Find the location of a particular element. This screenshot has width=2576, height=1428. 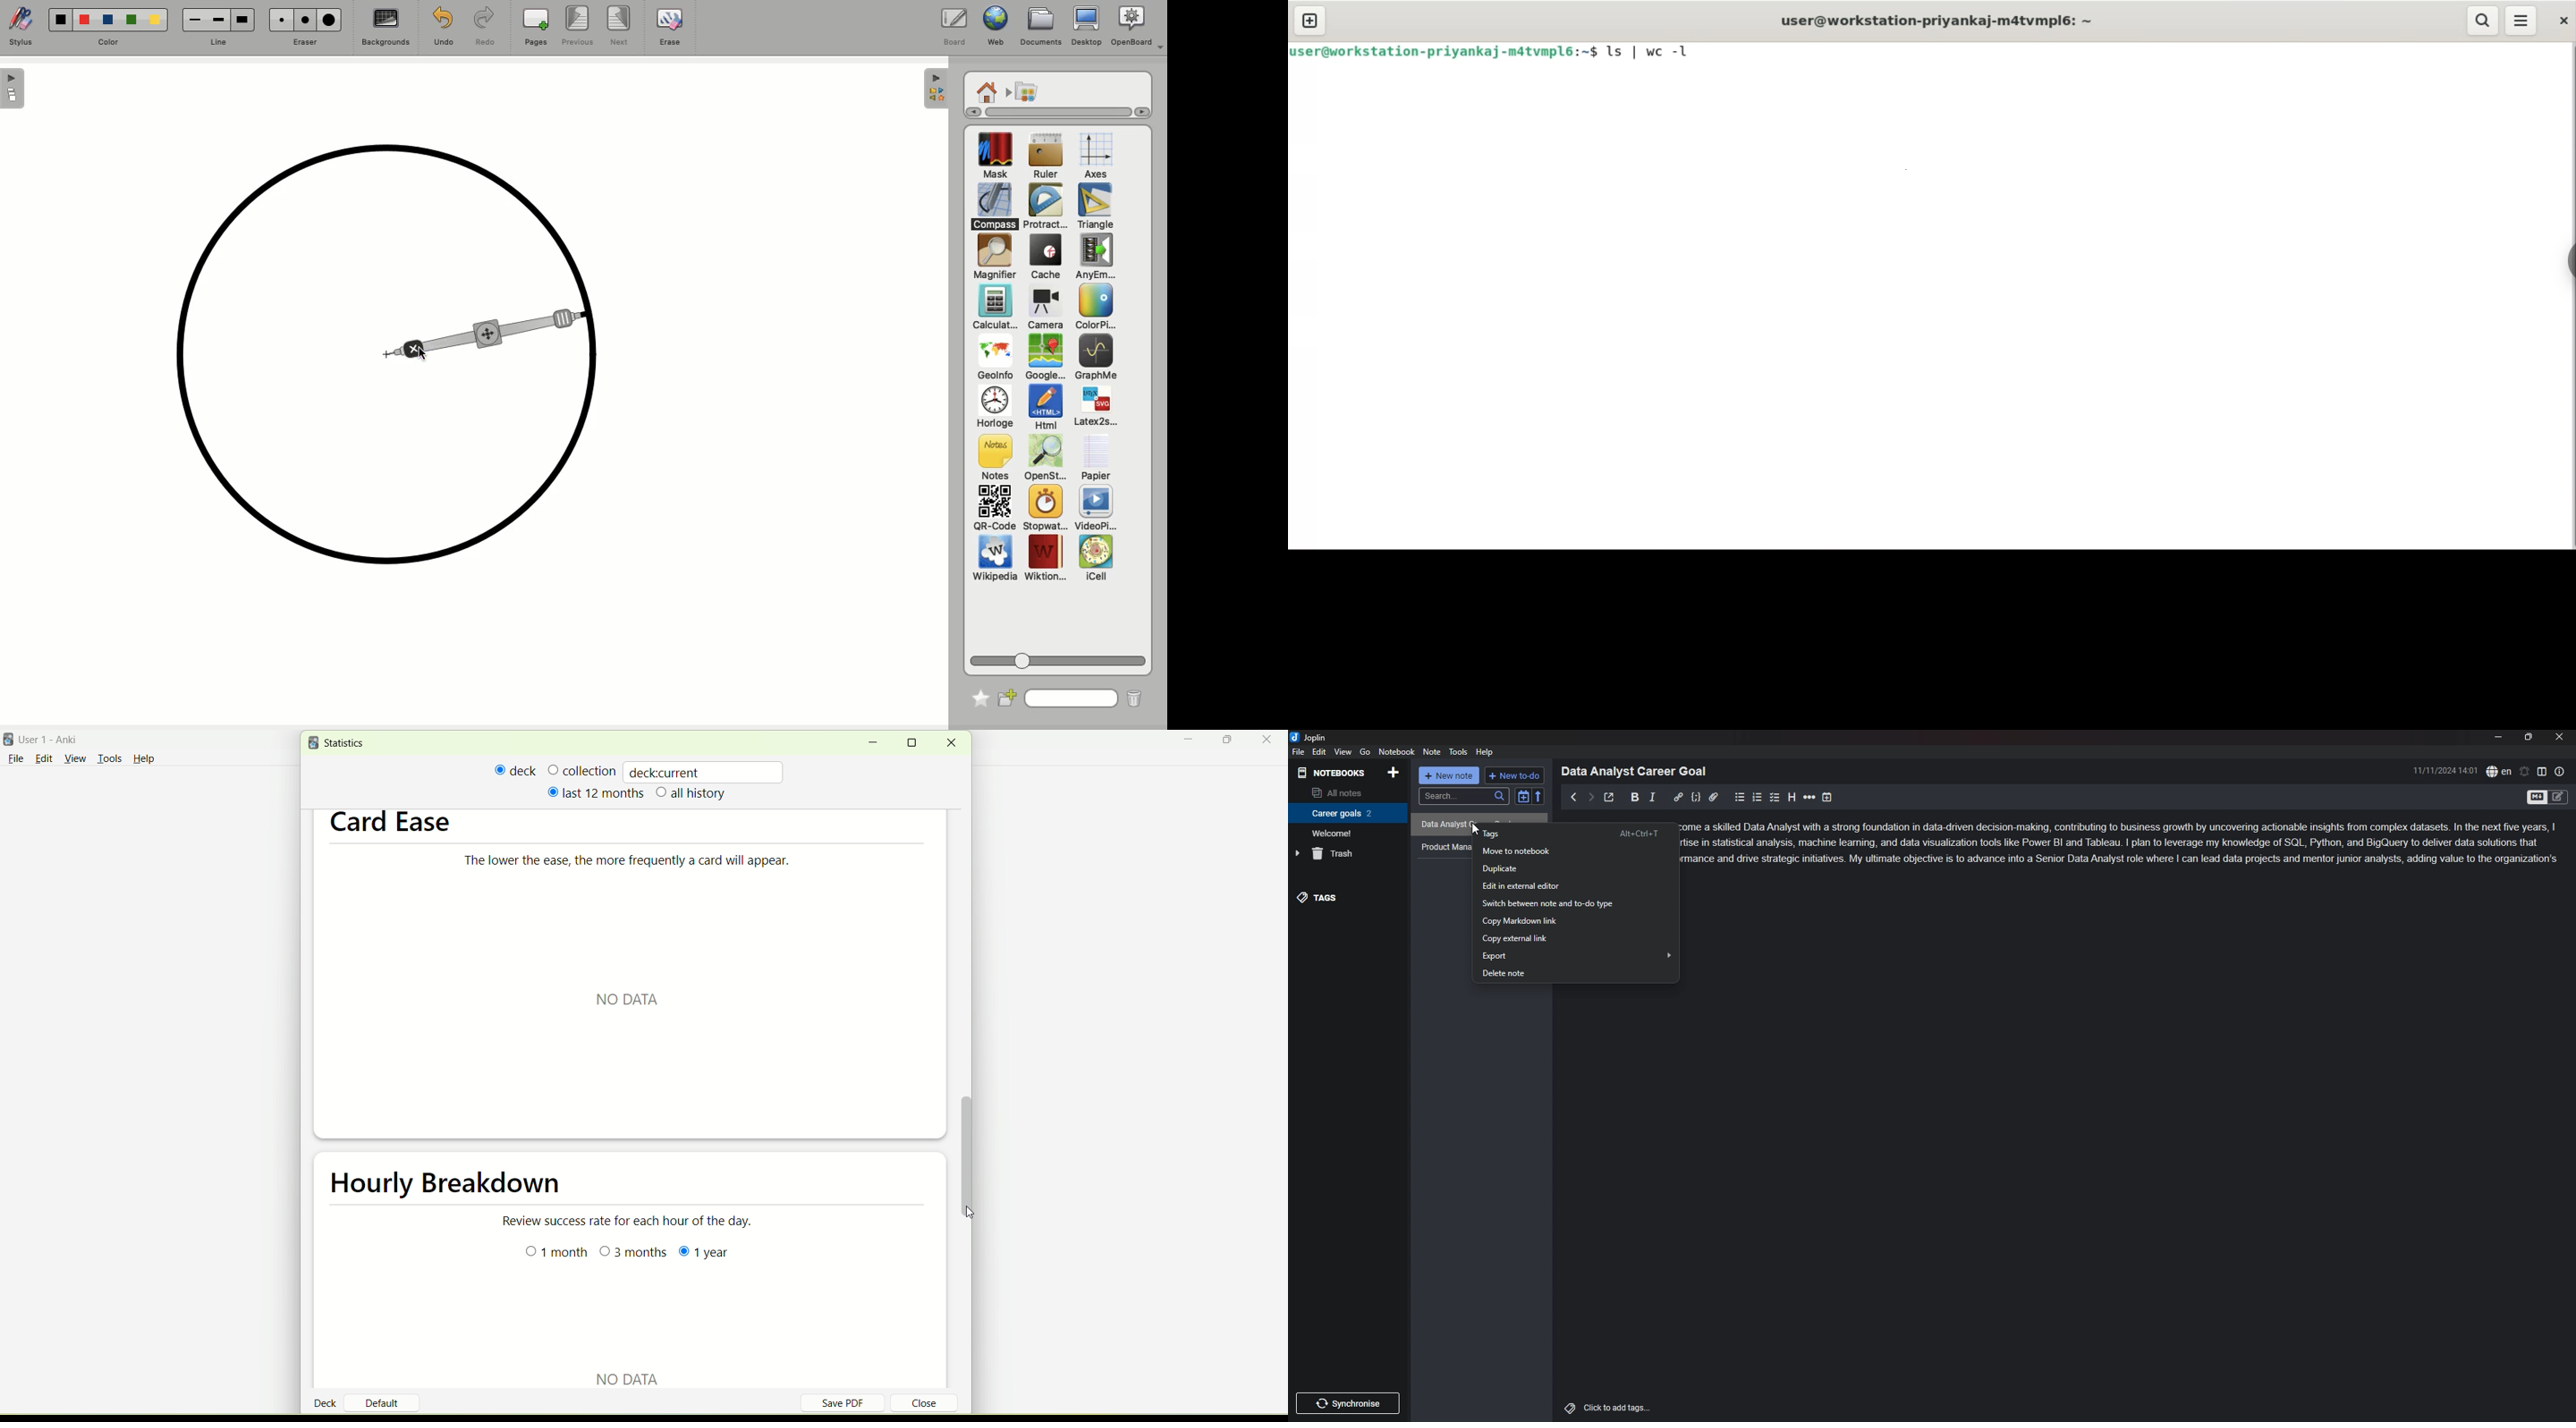

minimize is located at coordinates (2498, 736).